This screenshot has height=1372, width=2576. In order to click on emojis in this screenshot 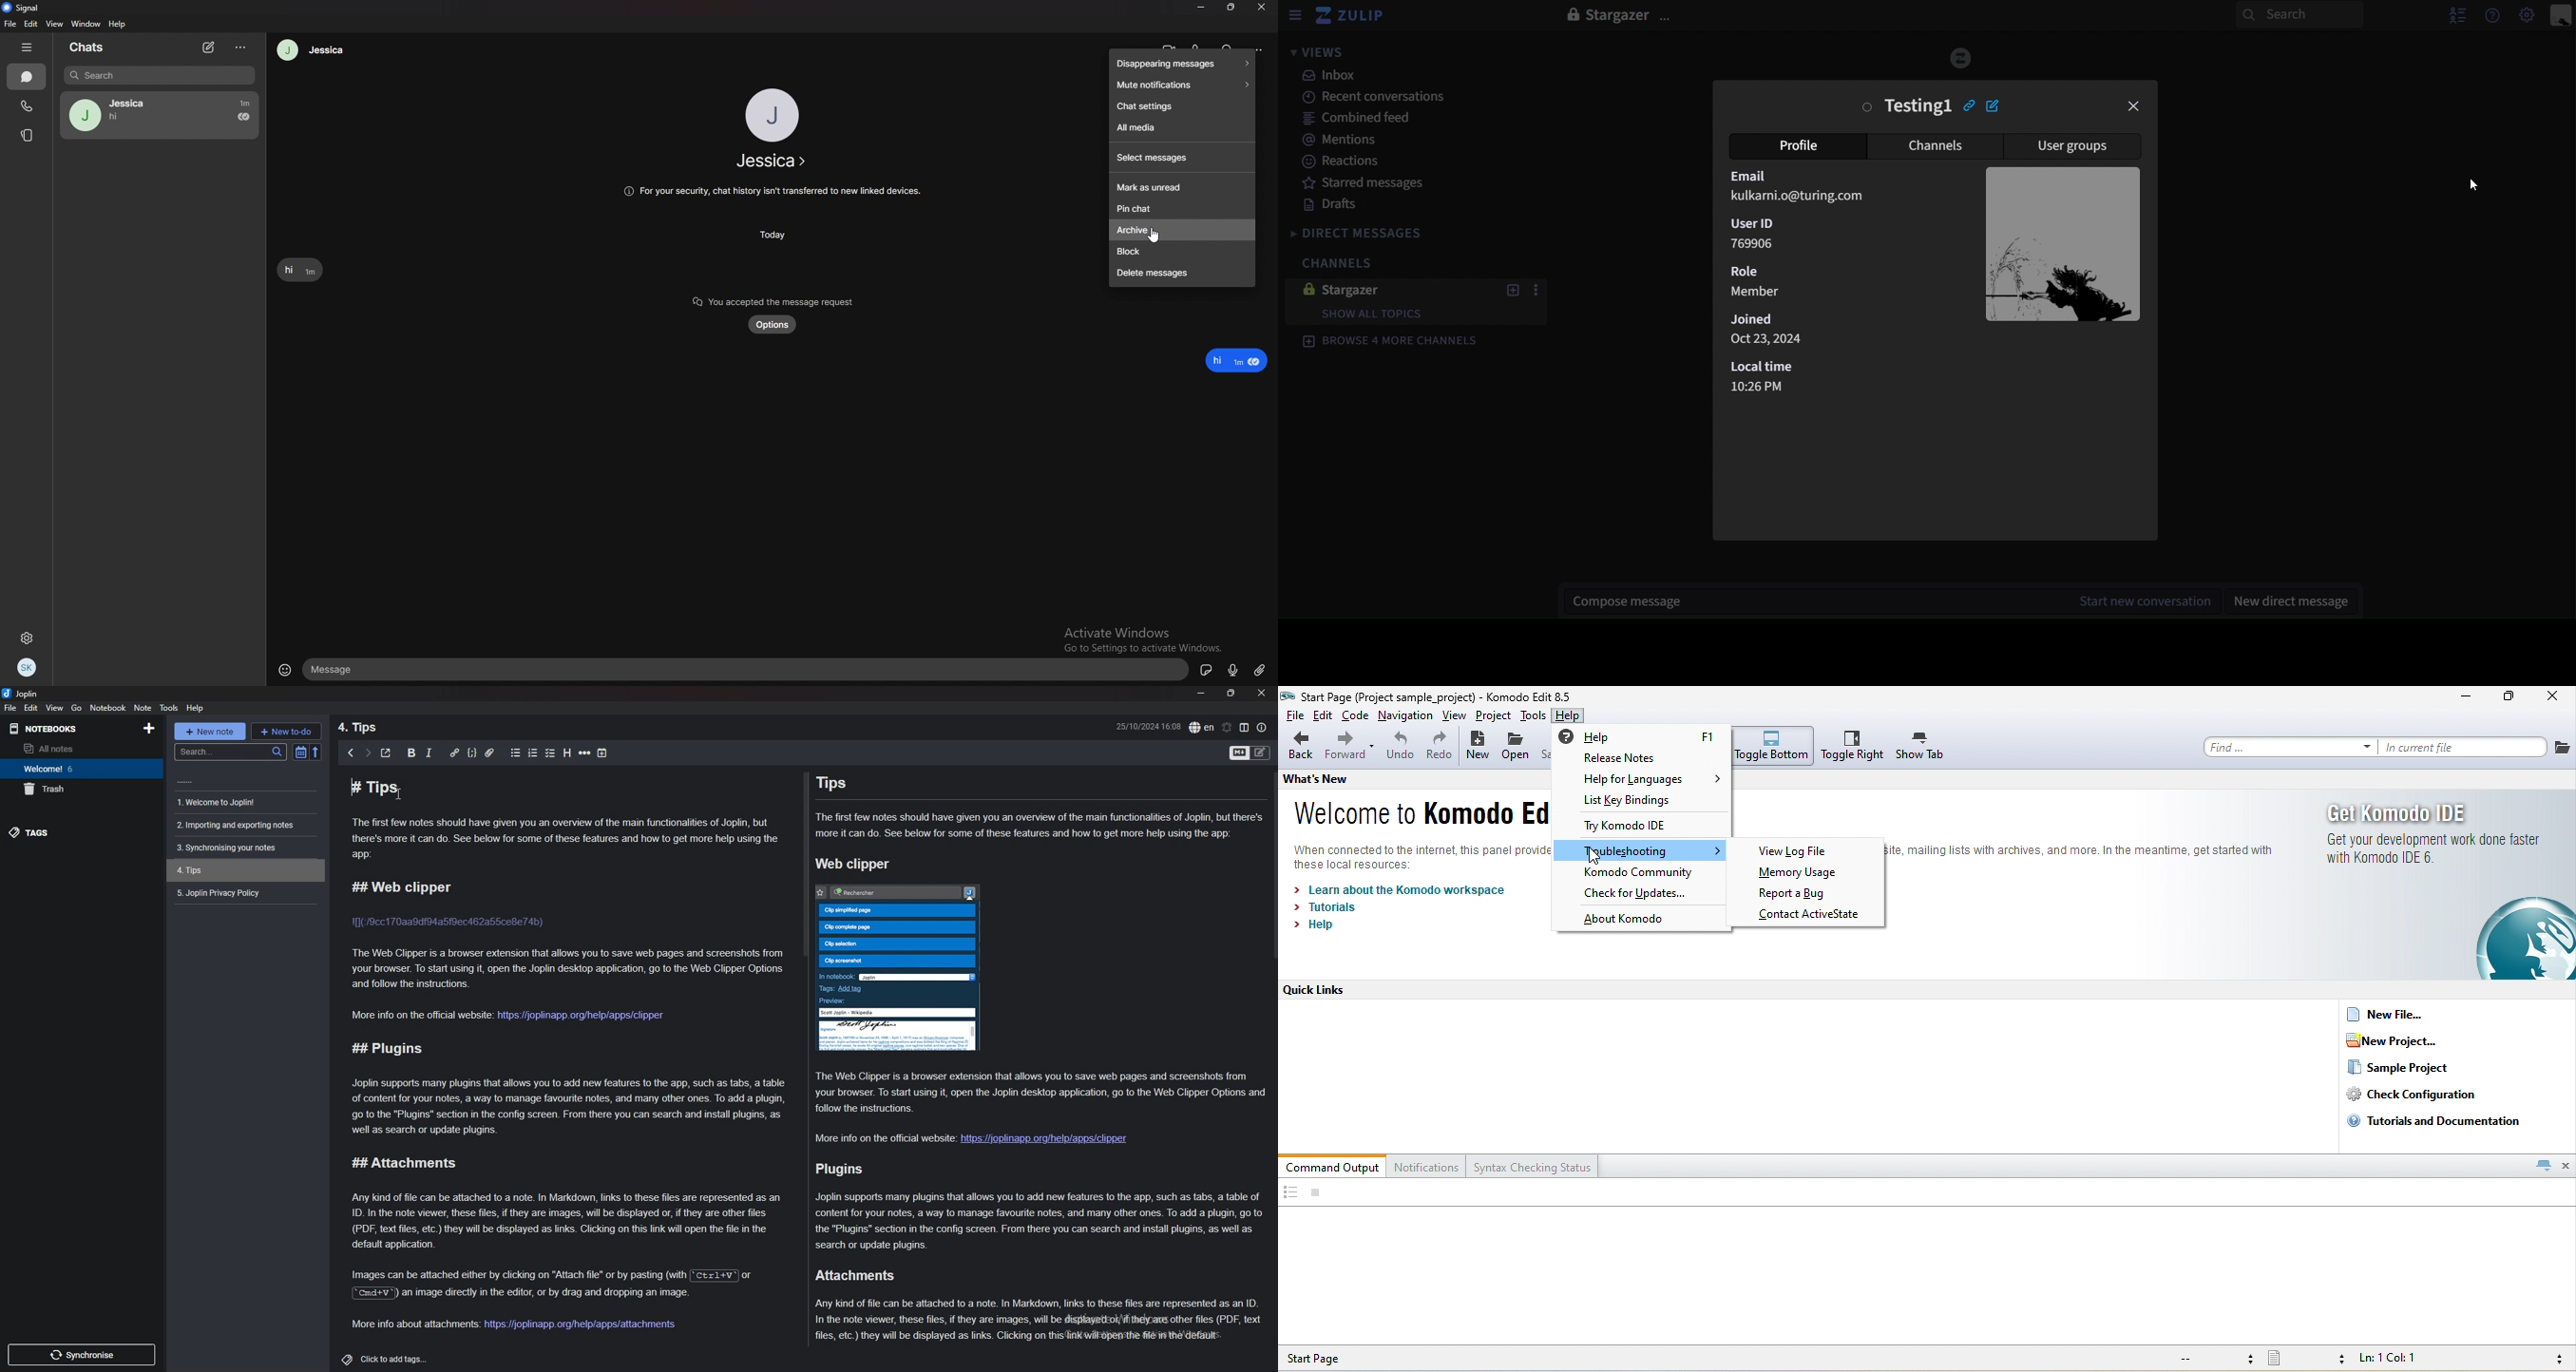, I will do `click(284, 669)`.